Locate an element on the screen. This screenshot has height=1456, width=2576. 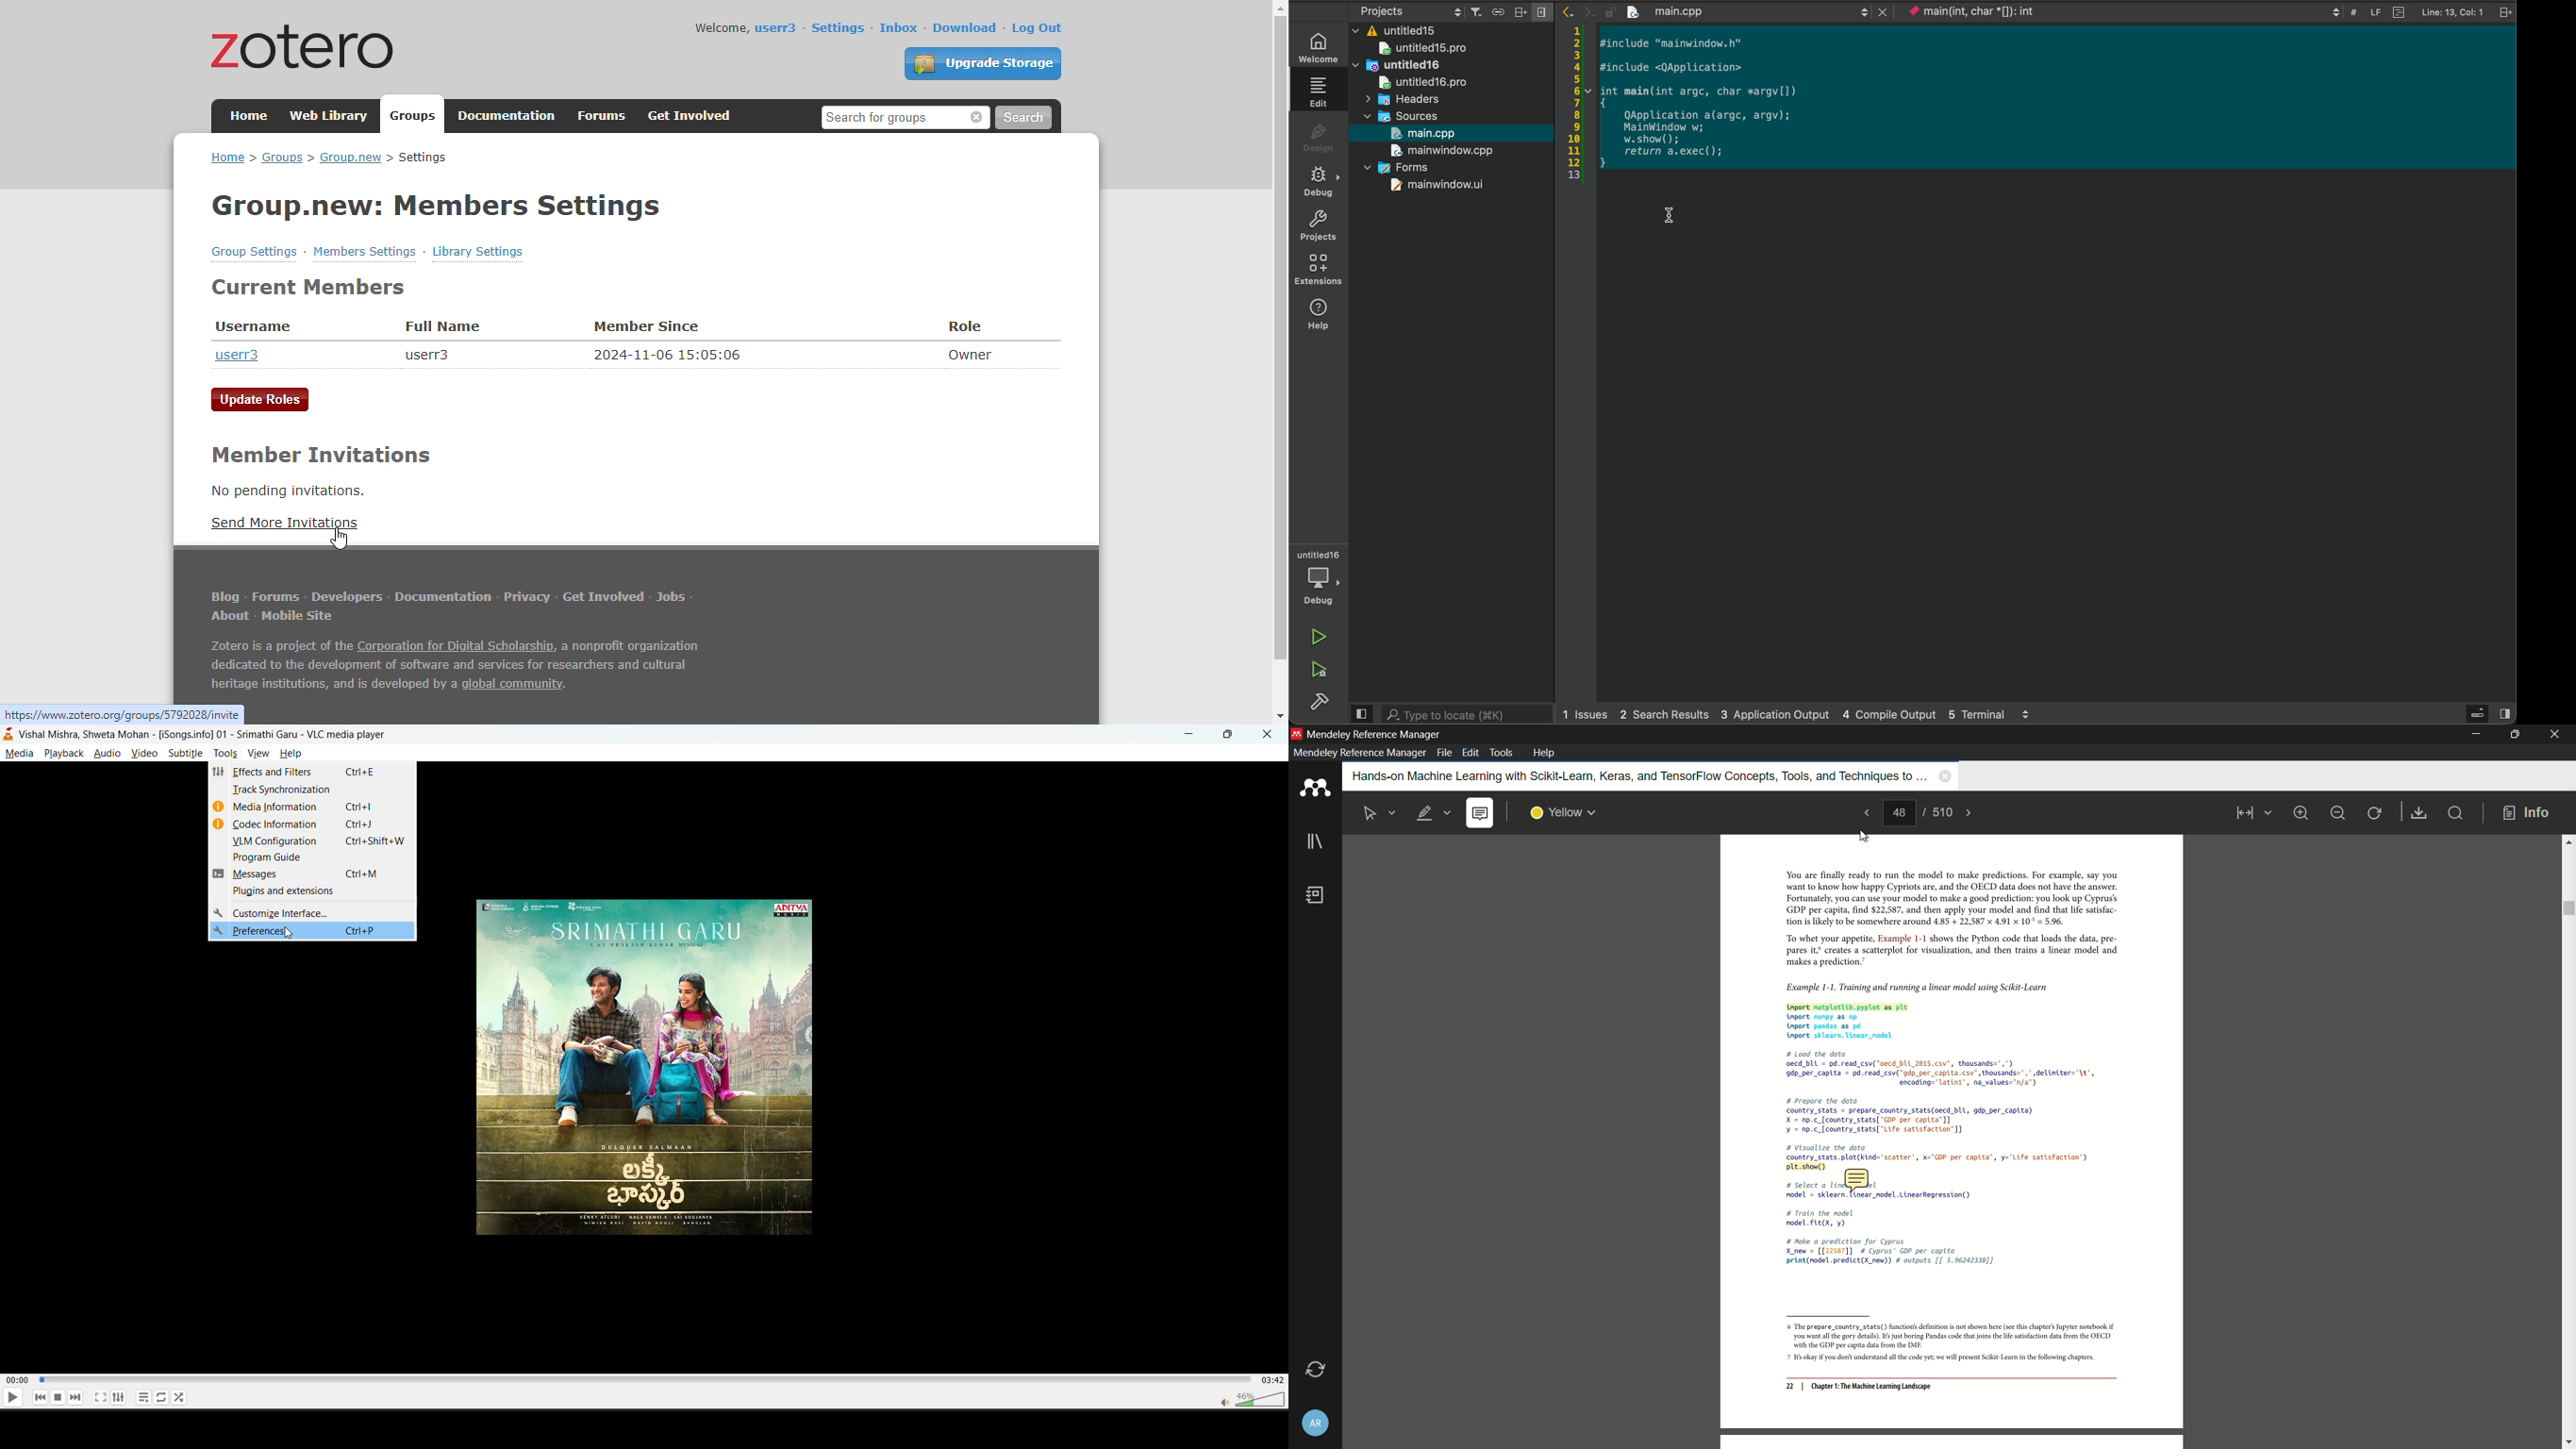
library settings is located at coordinates (478, 251).